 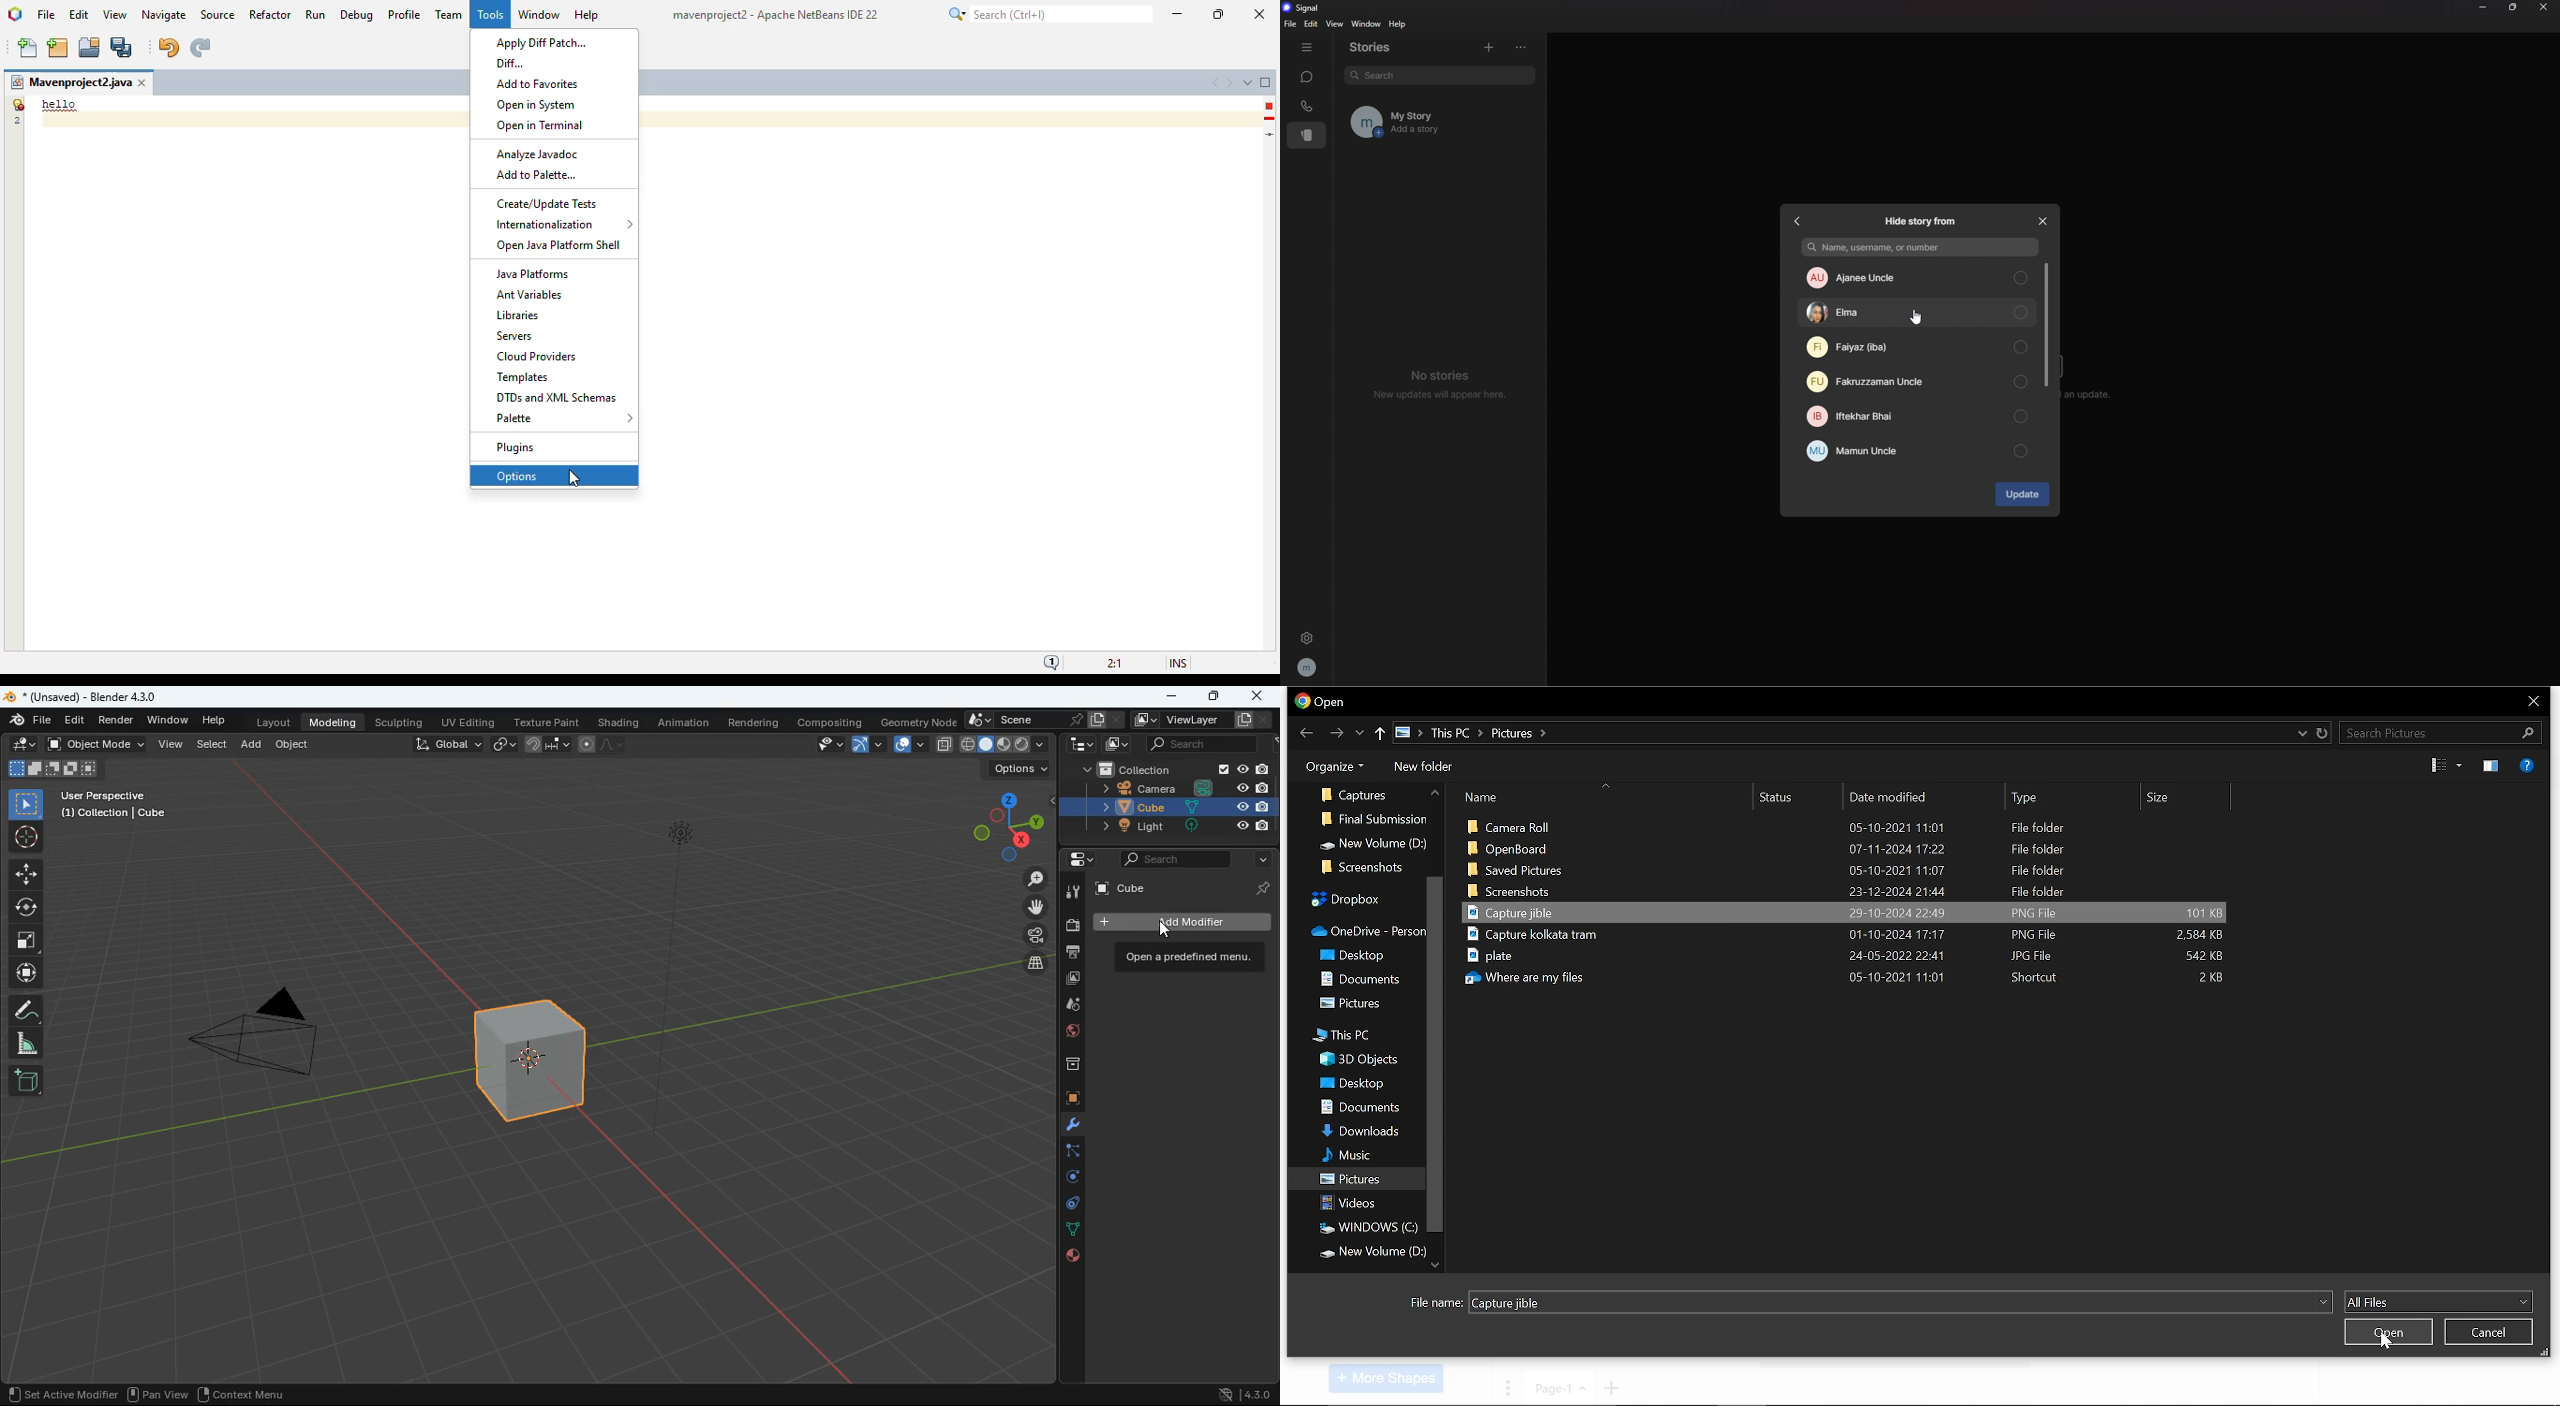 What do you see at coordinates (2438, 732) in the screenshot?
I see `search` at bounding box center [2438, 732].